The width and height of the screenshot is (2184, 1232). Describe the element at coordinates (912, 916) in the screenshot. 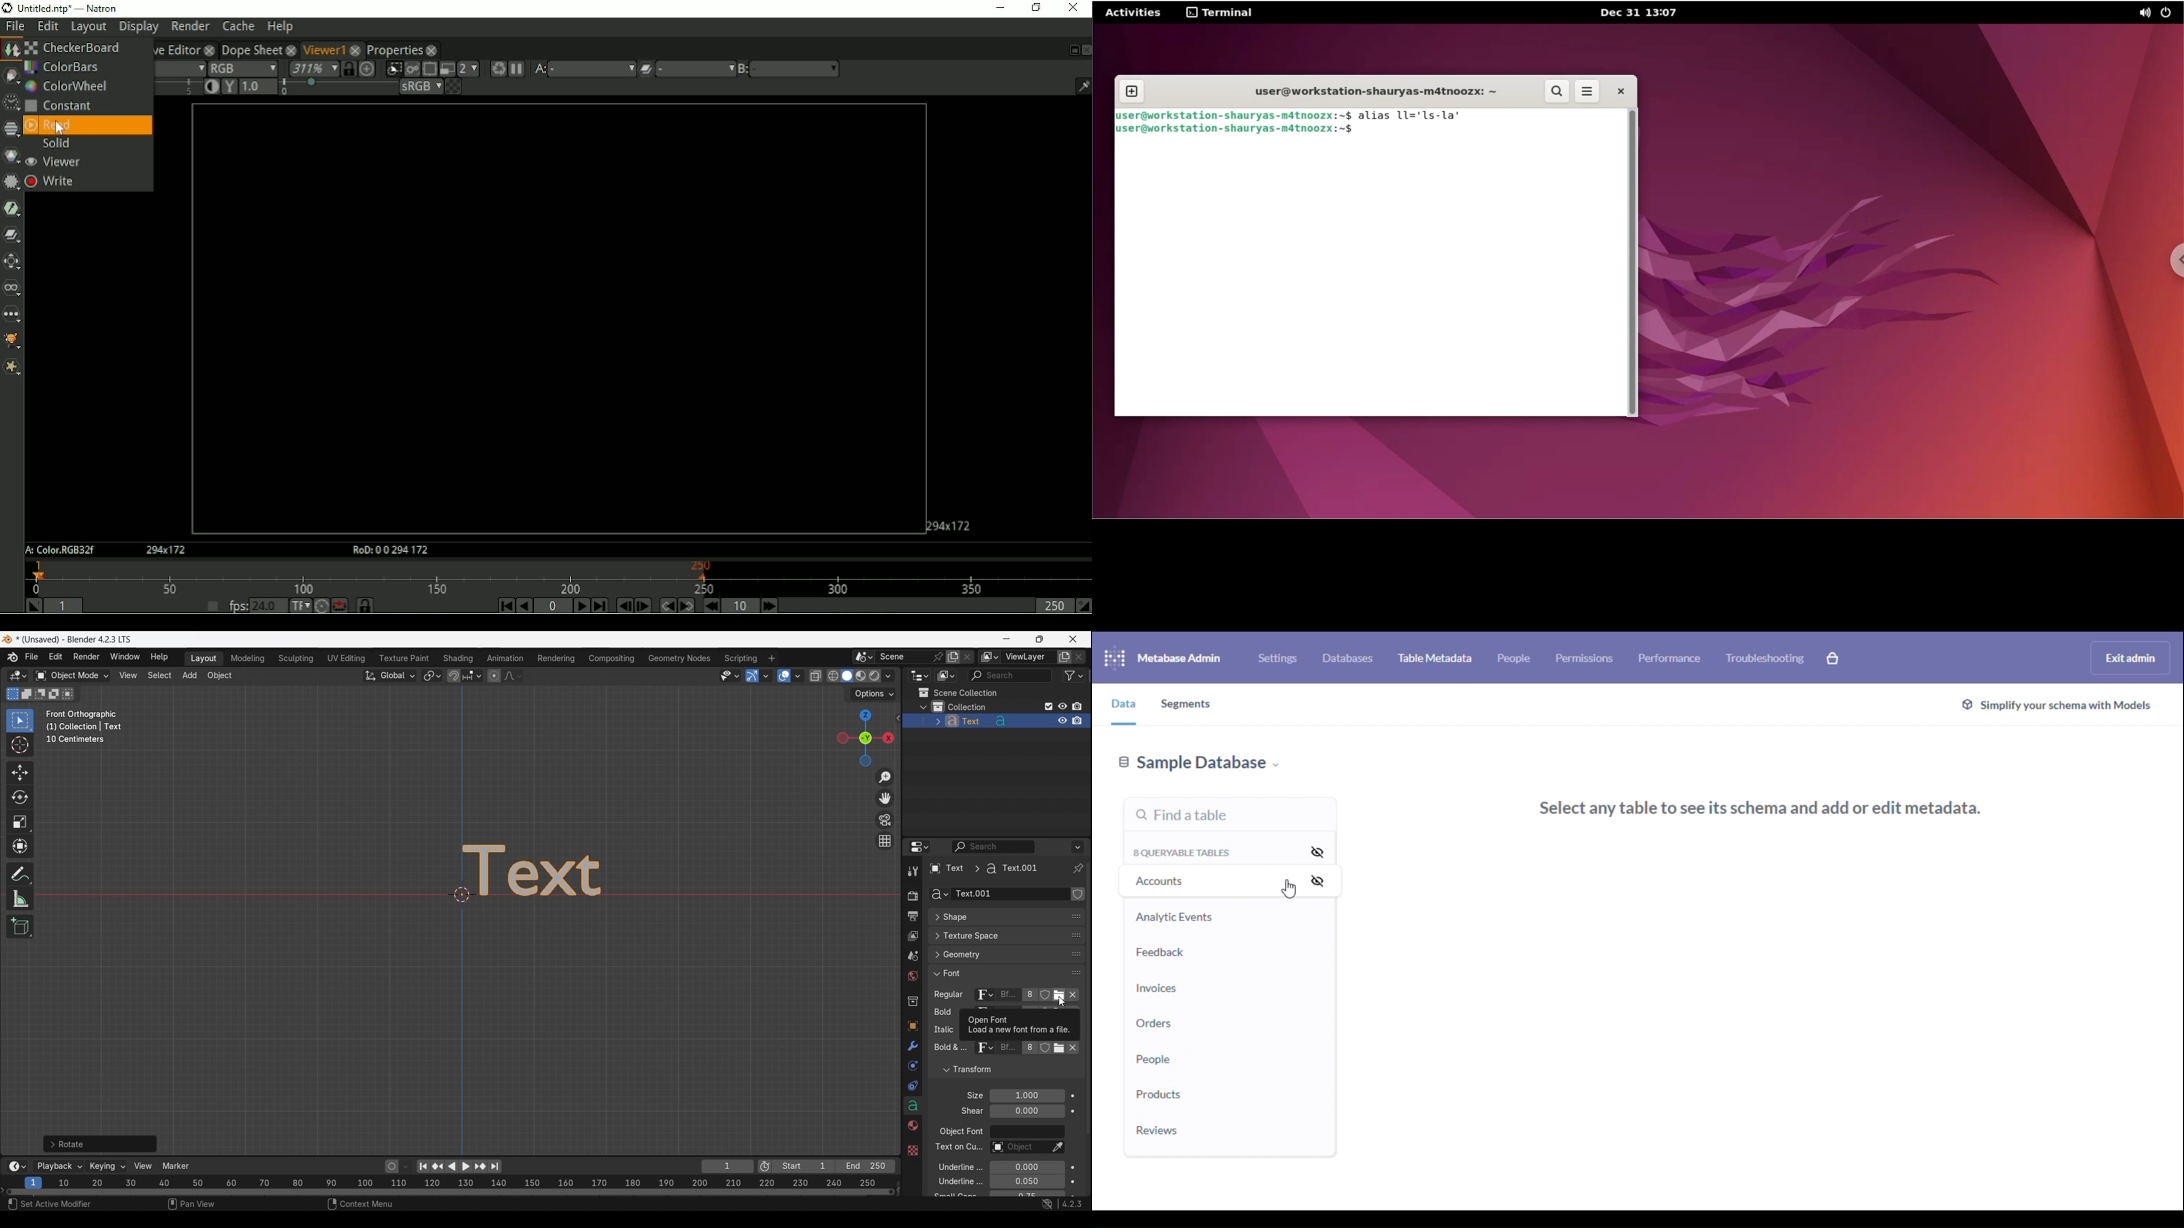

I see `Output` at that location.